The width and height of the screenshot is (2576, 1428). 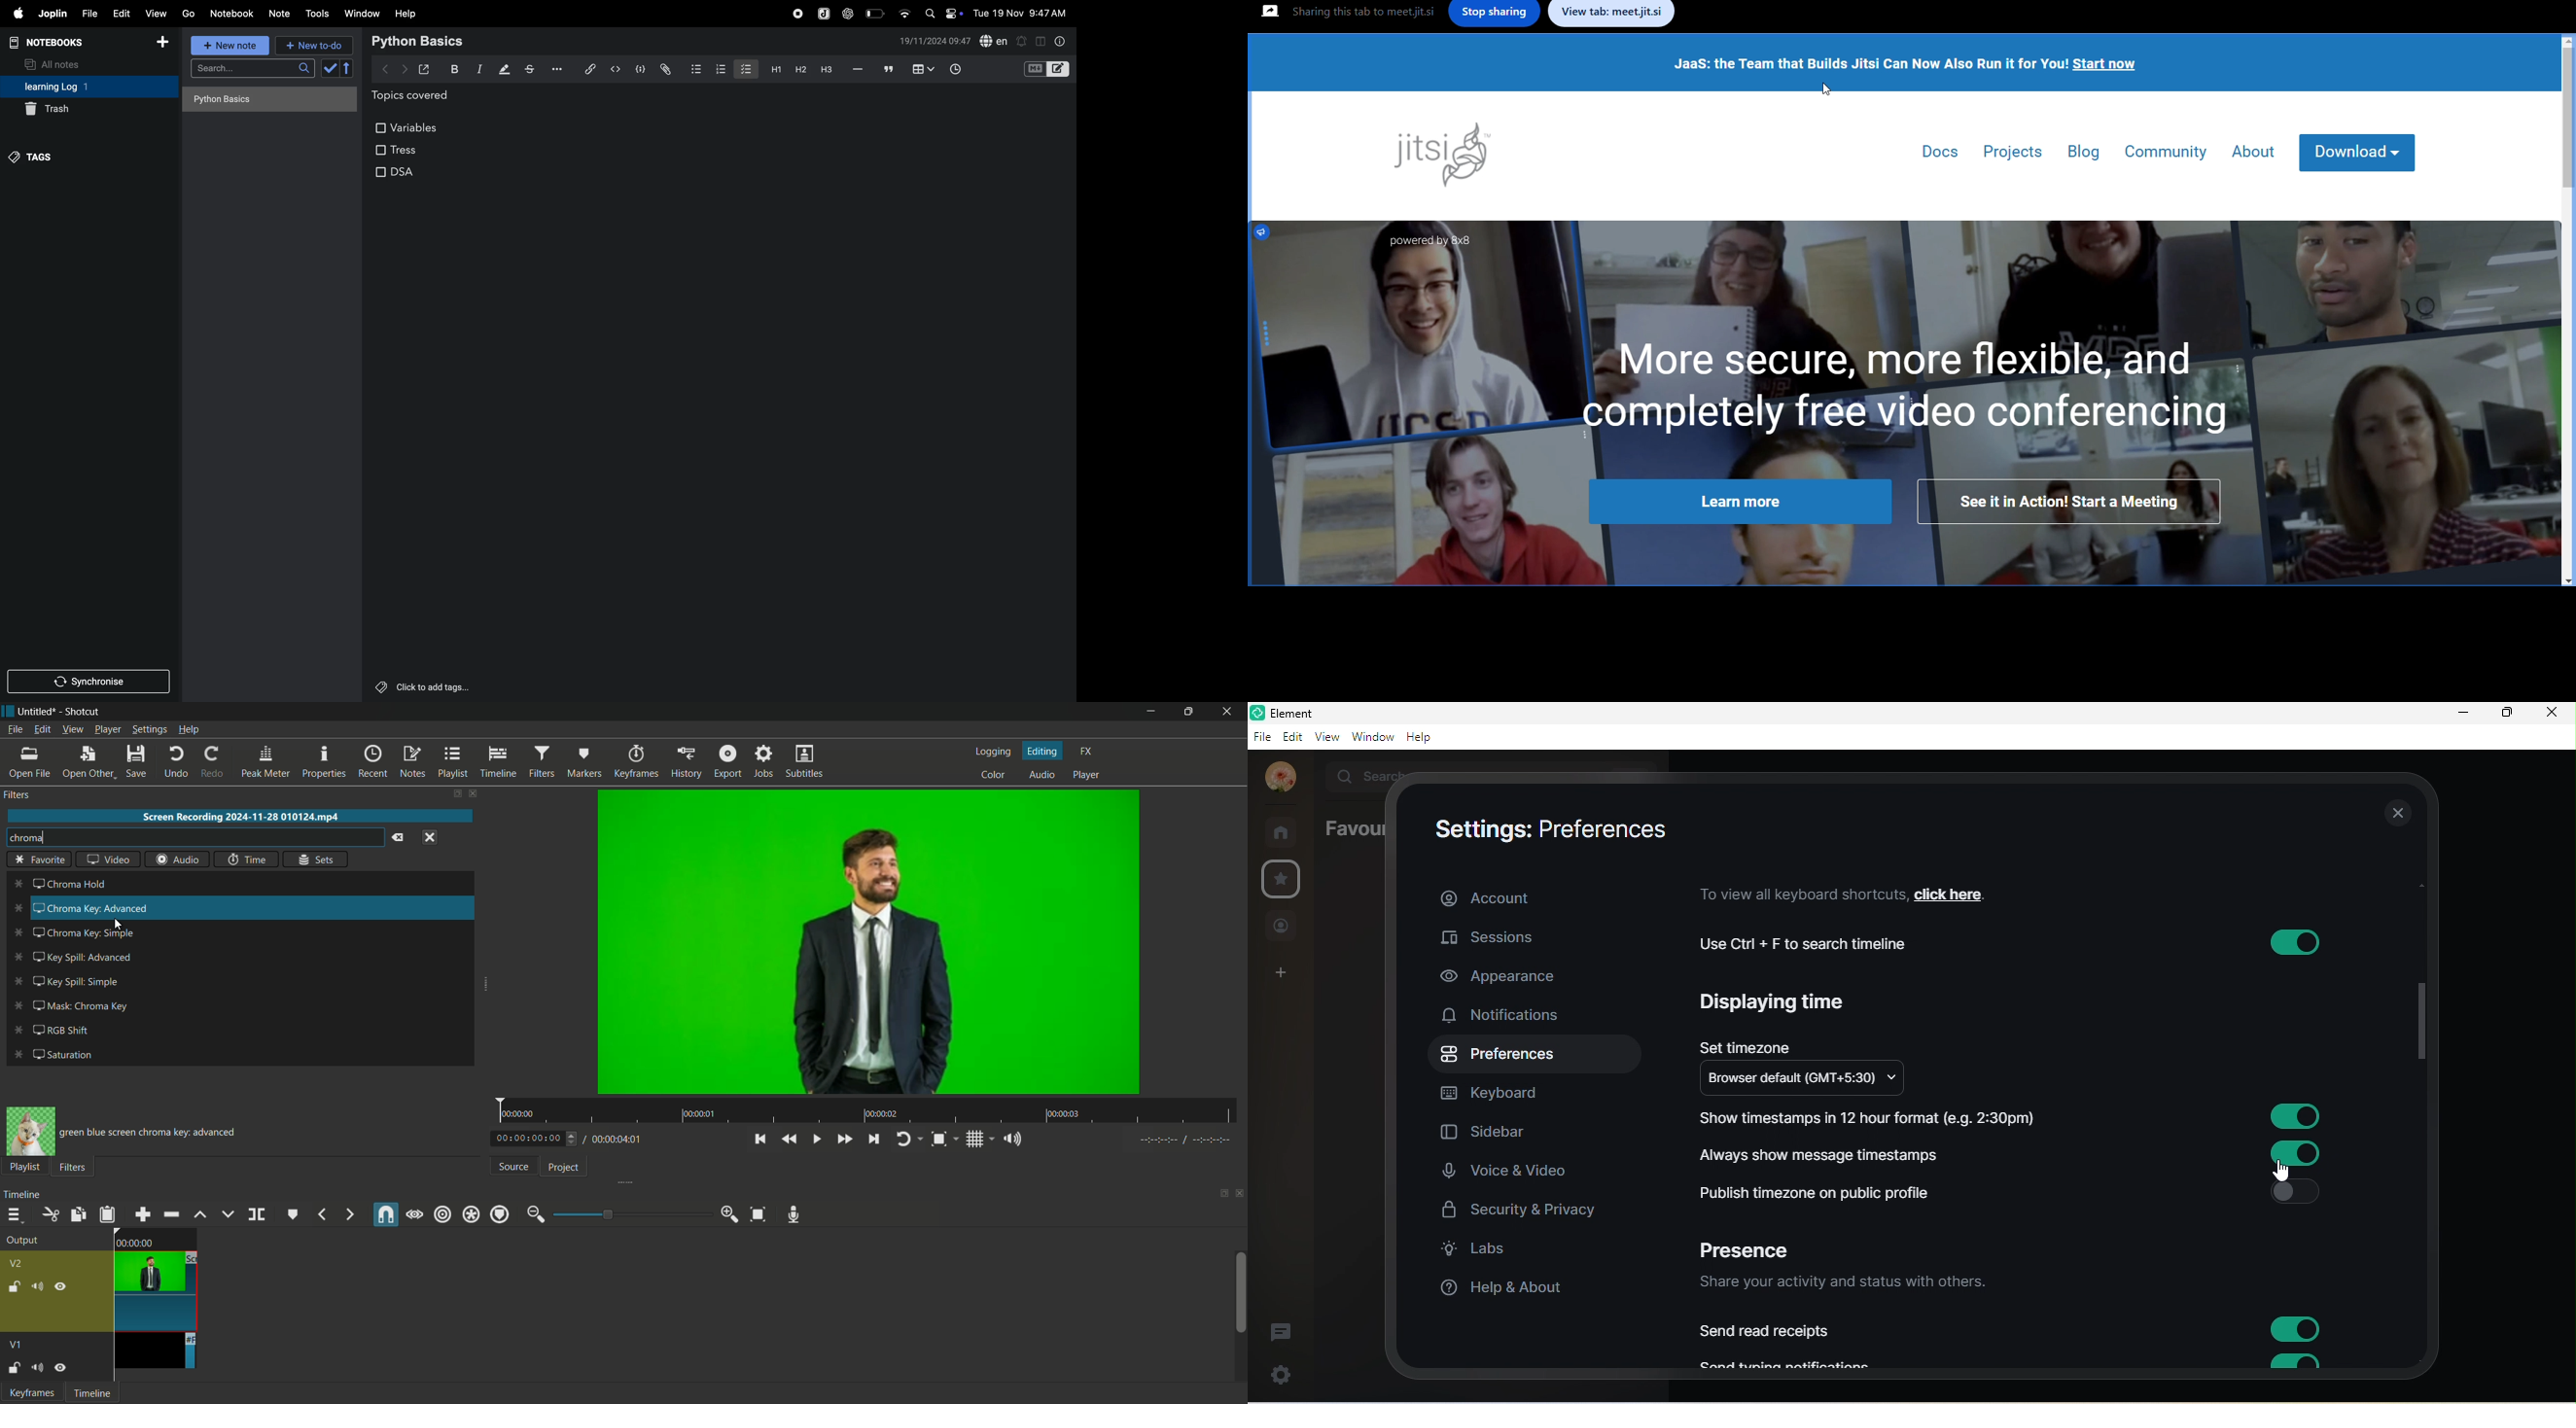 What do you see at coordinates (575, 1139) in the screenshot?
I see `Up/Down` at bounding box center [575, 1139].